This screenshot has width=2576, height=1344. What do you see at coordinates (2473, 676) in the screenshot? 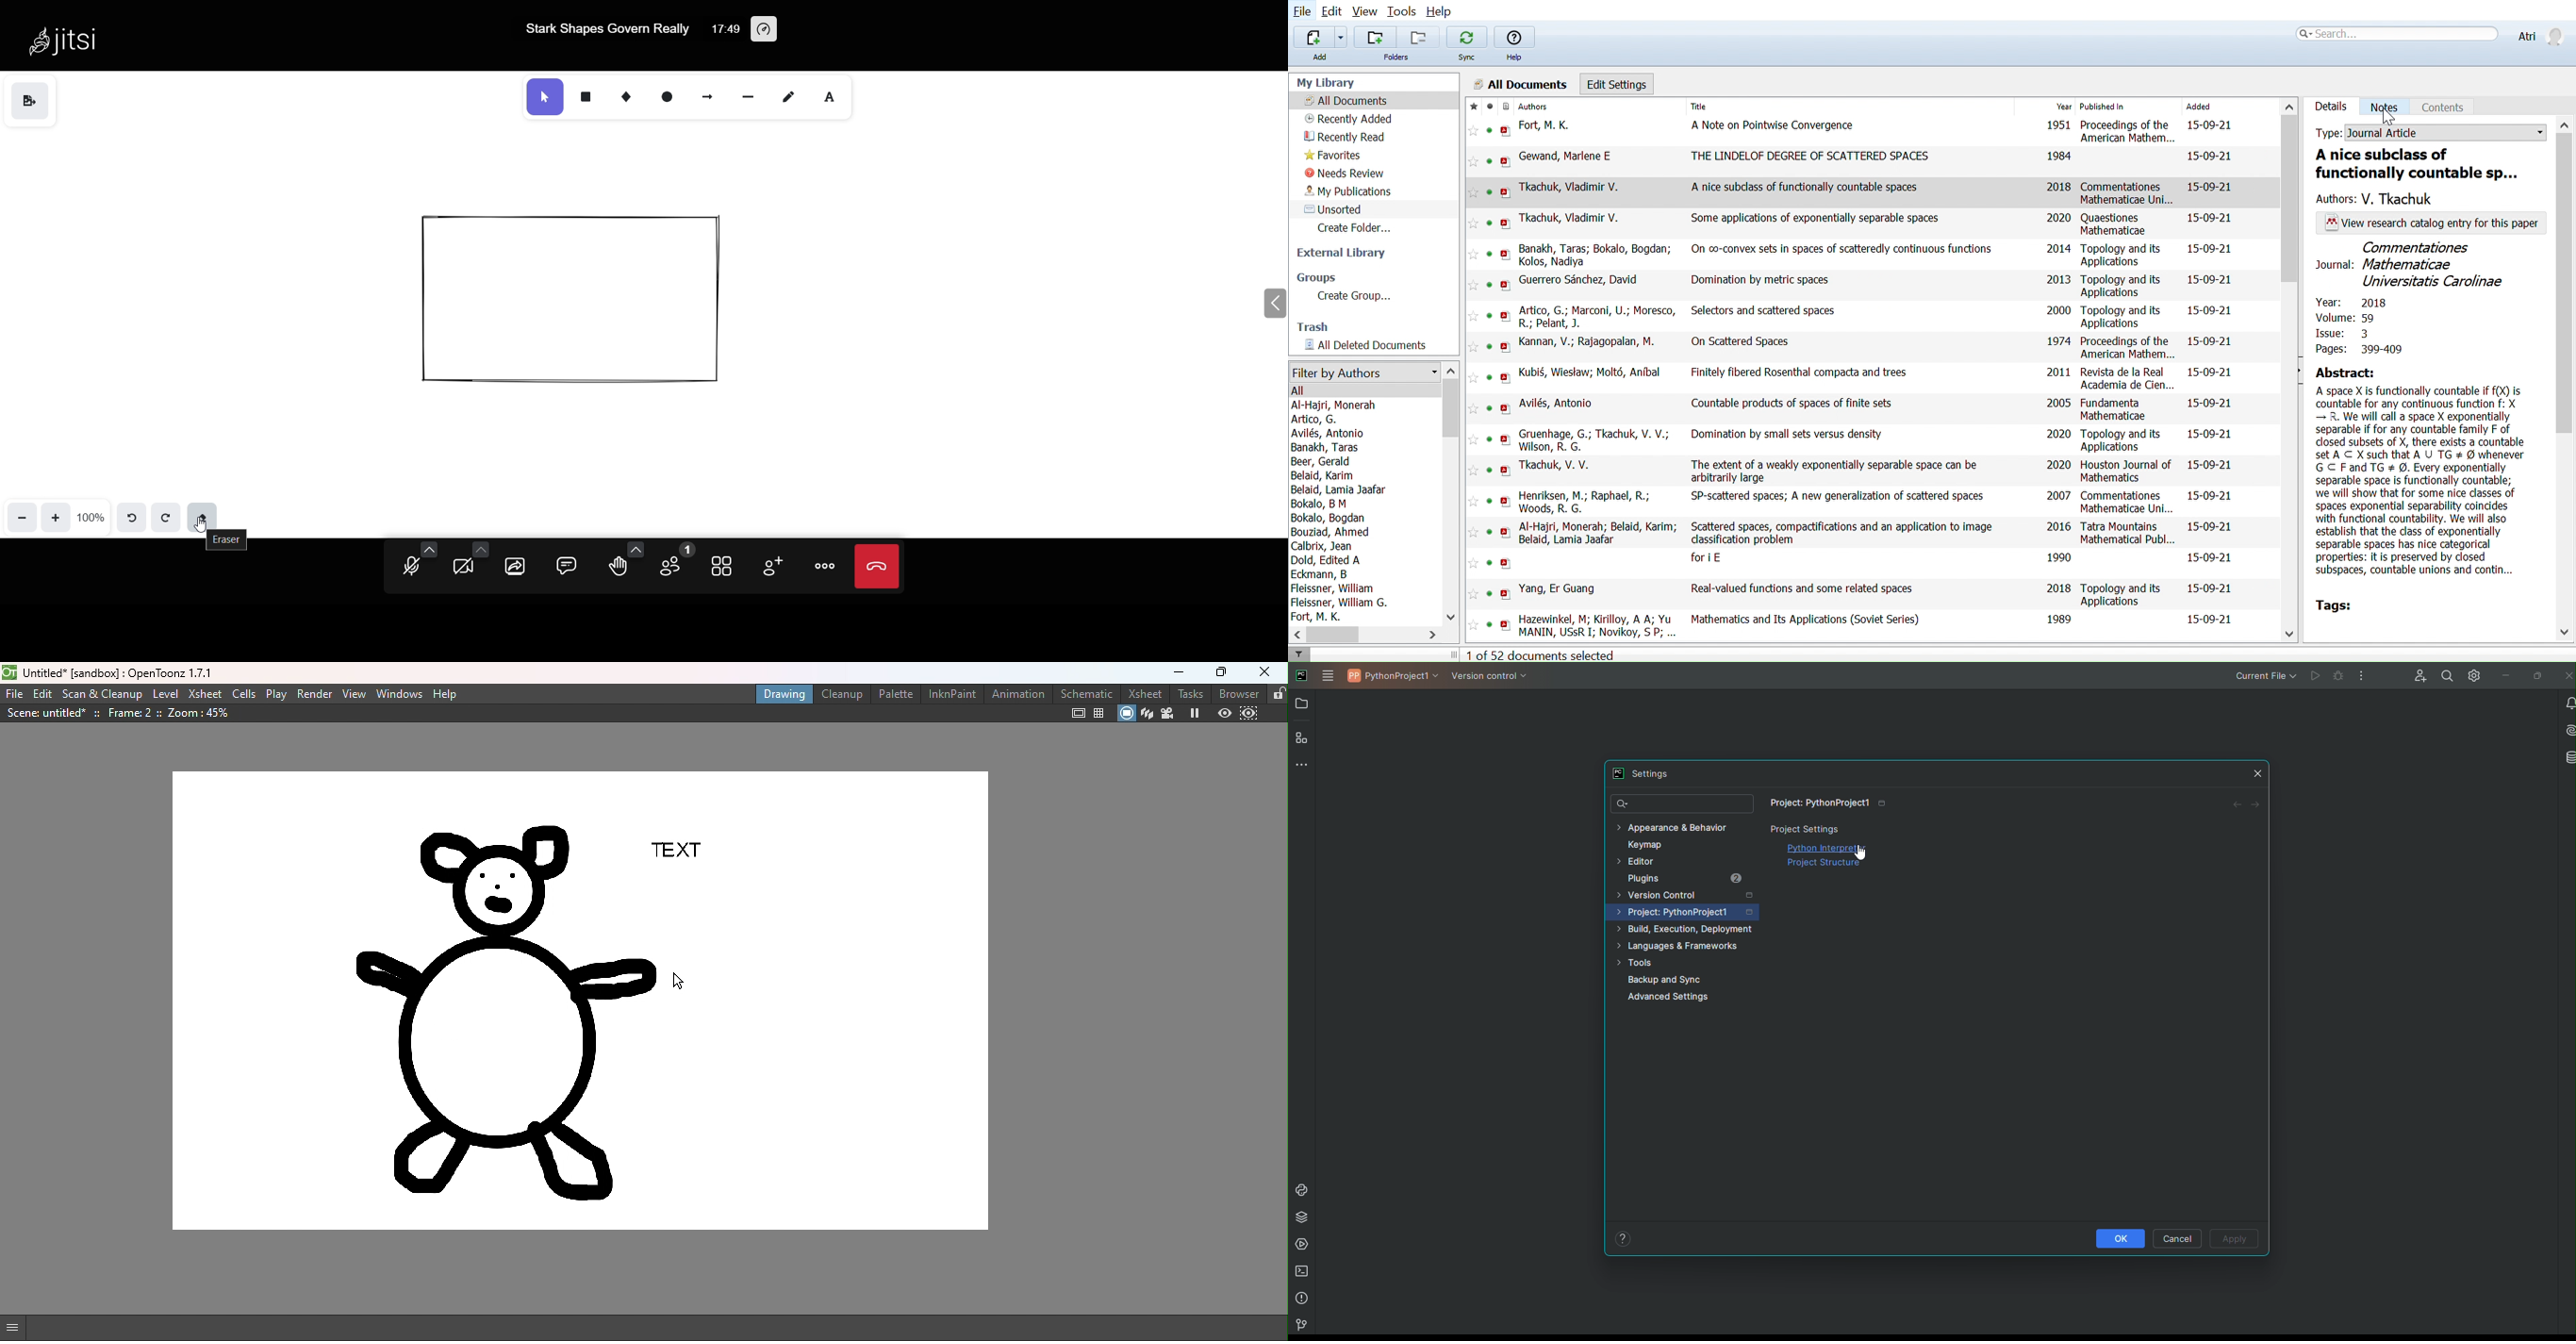
I see `Settings` at bounding box center [2473, 676].